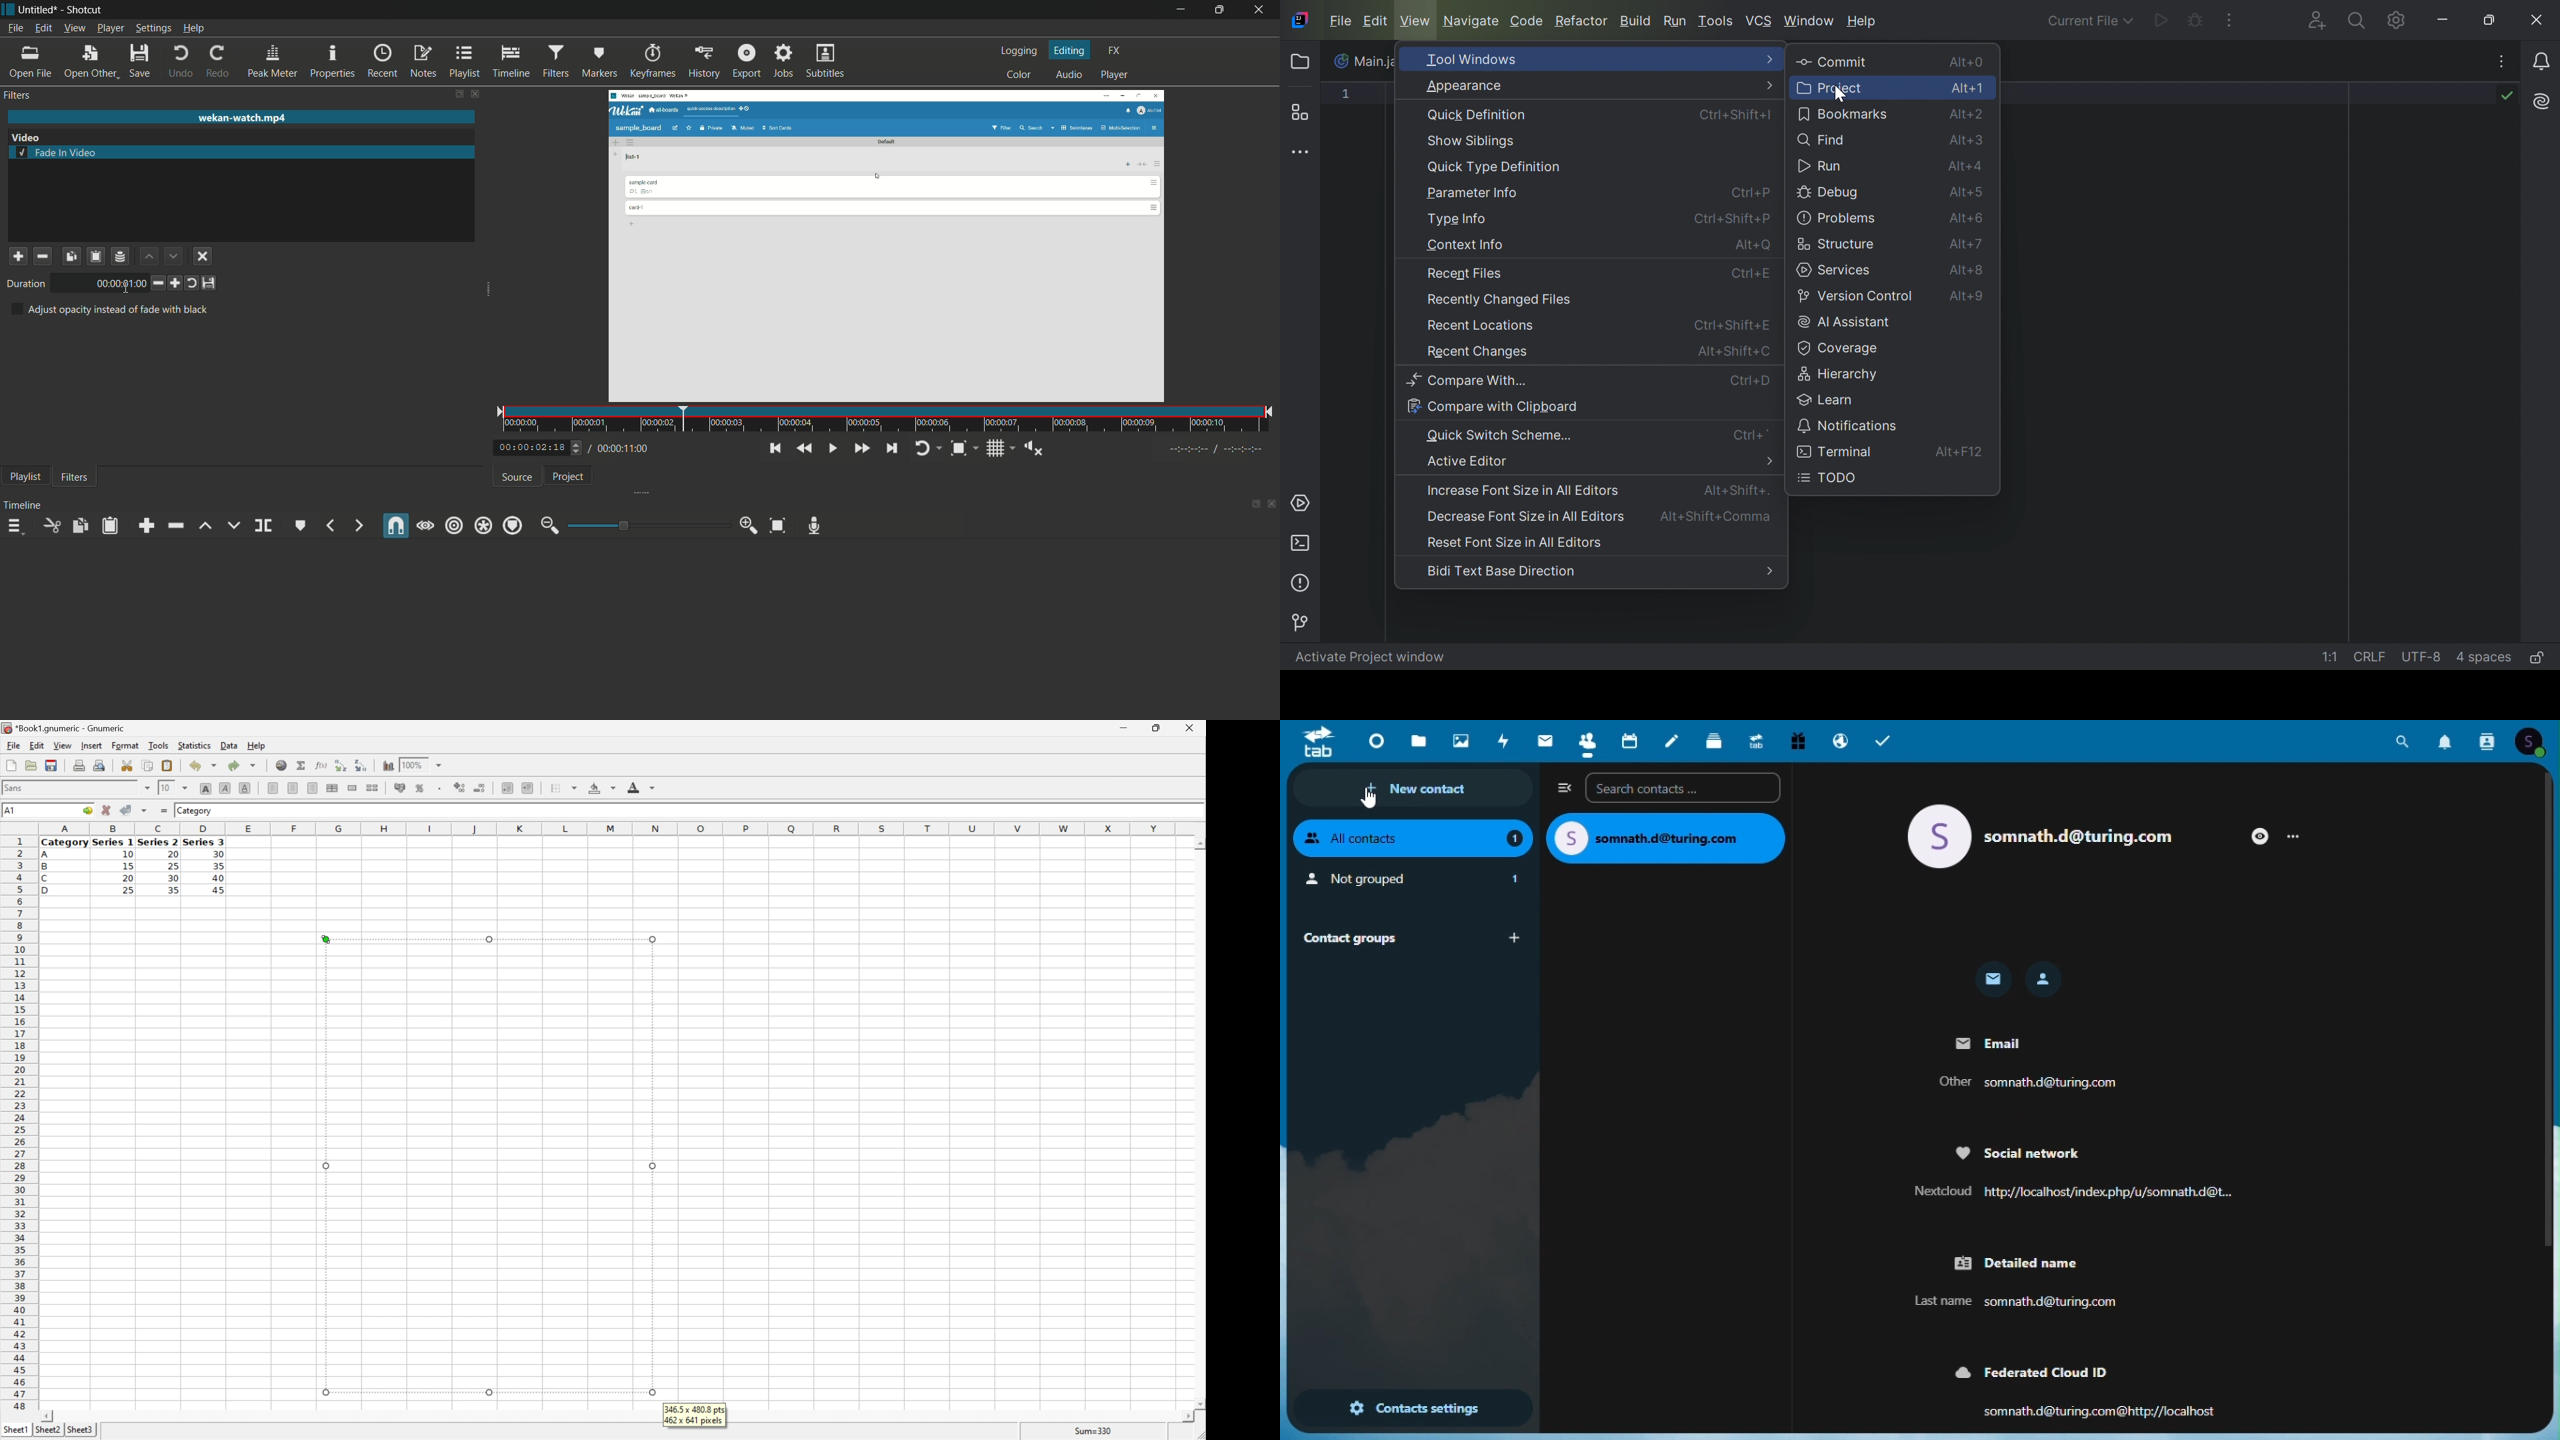  Describe the element at coordinates (79, 525) in the screenshot. I see `copy checked filters` at that location.